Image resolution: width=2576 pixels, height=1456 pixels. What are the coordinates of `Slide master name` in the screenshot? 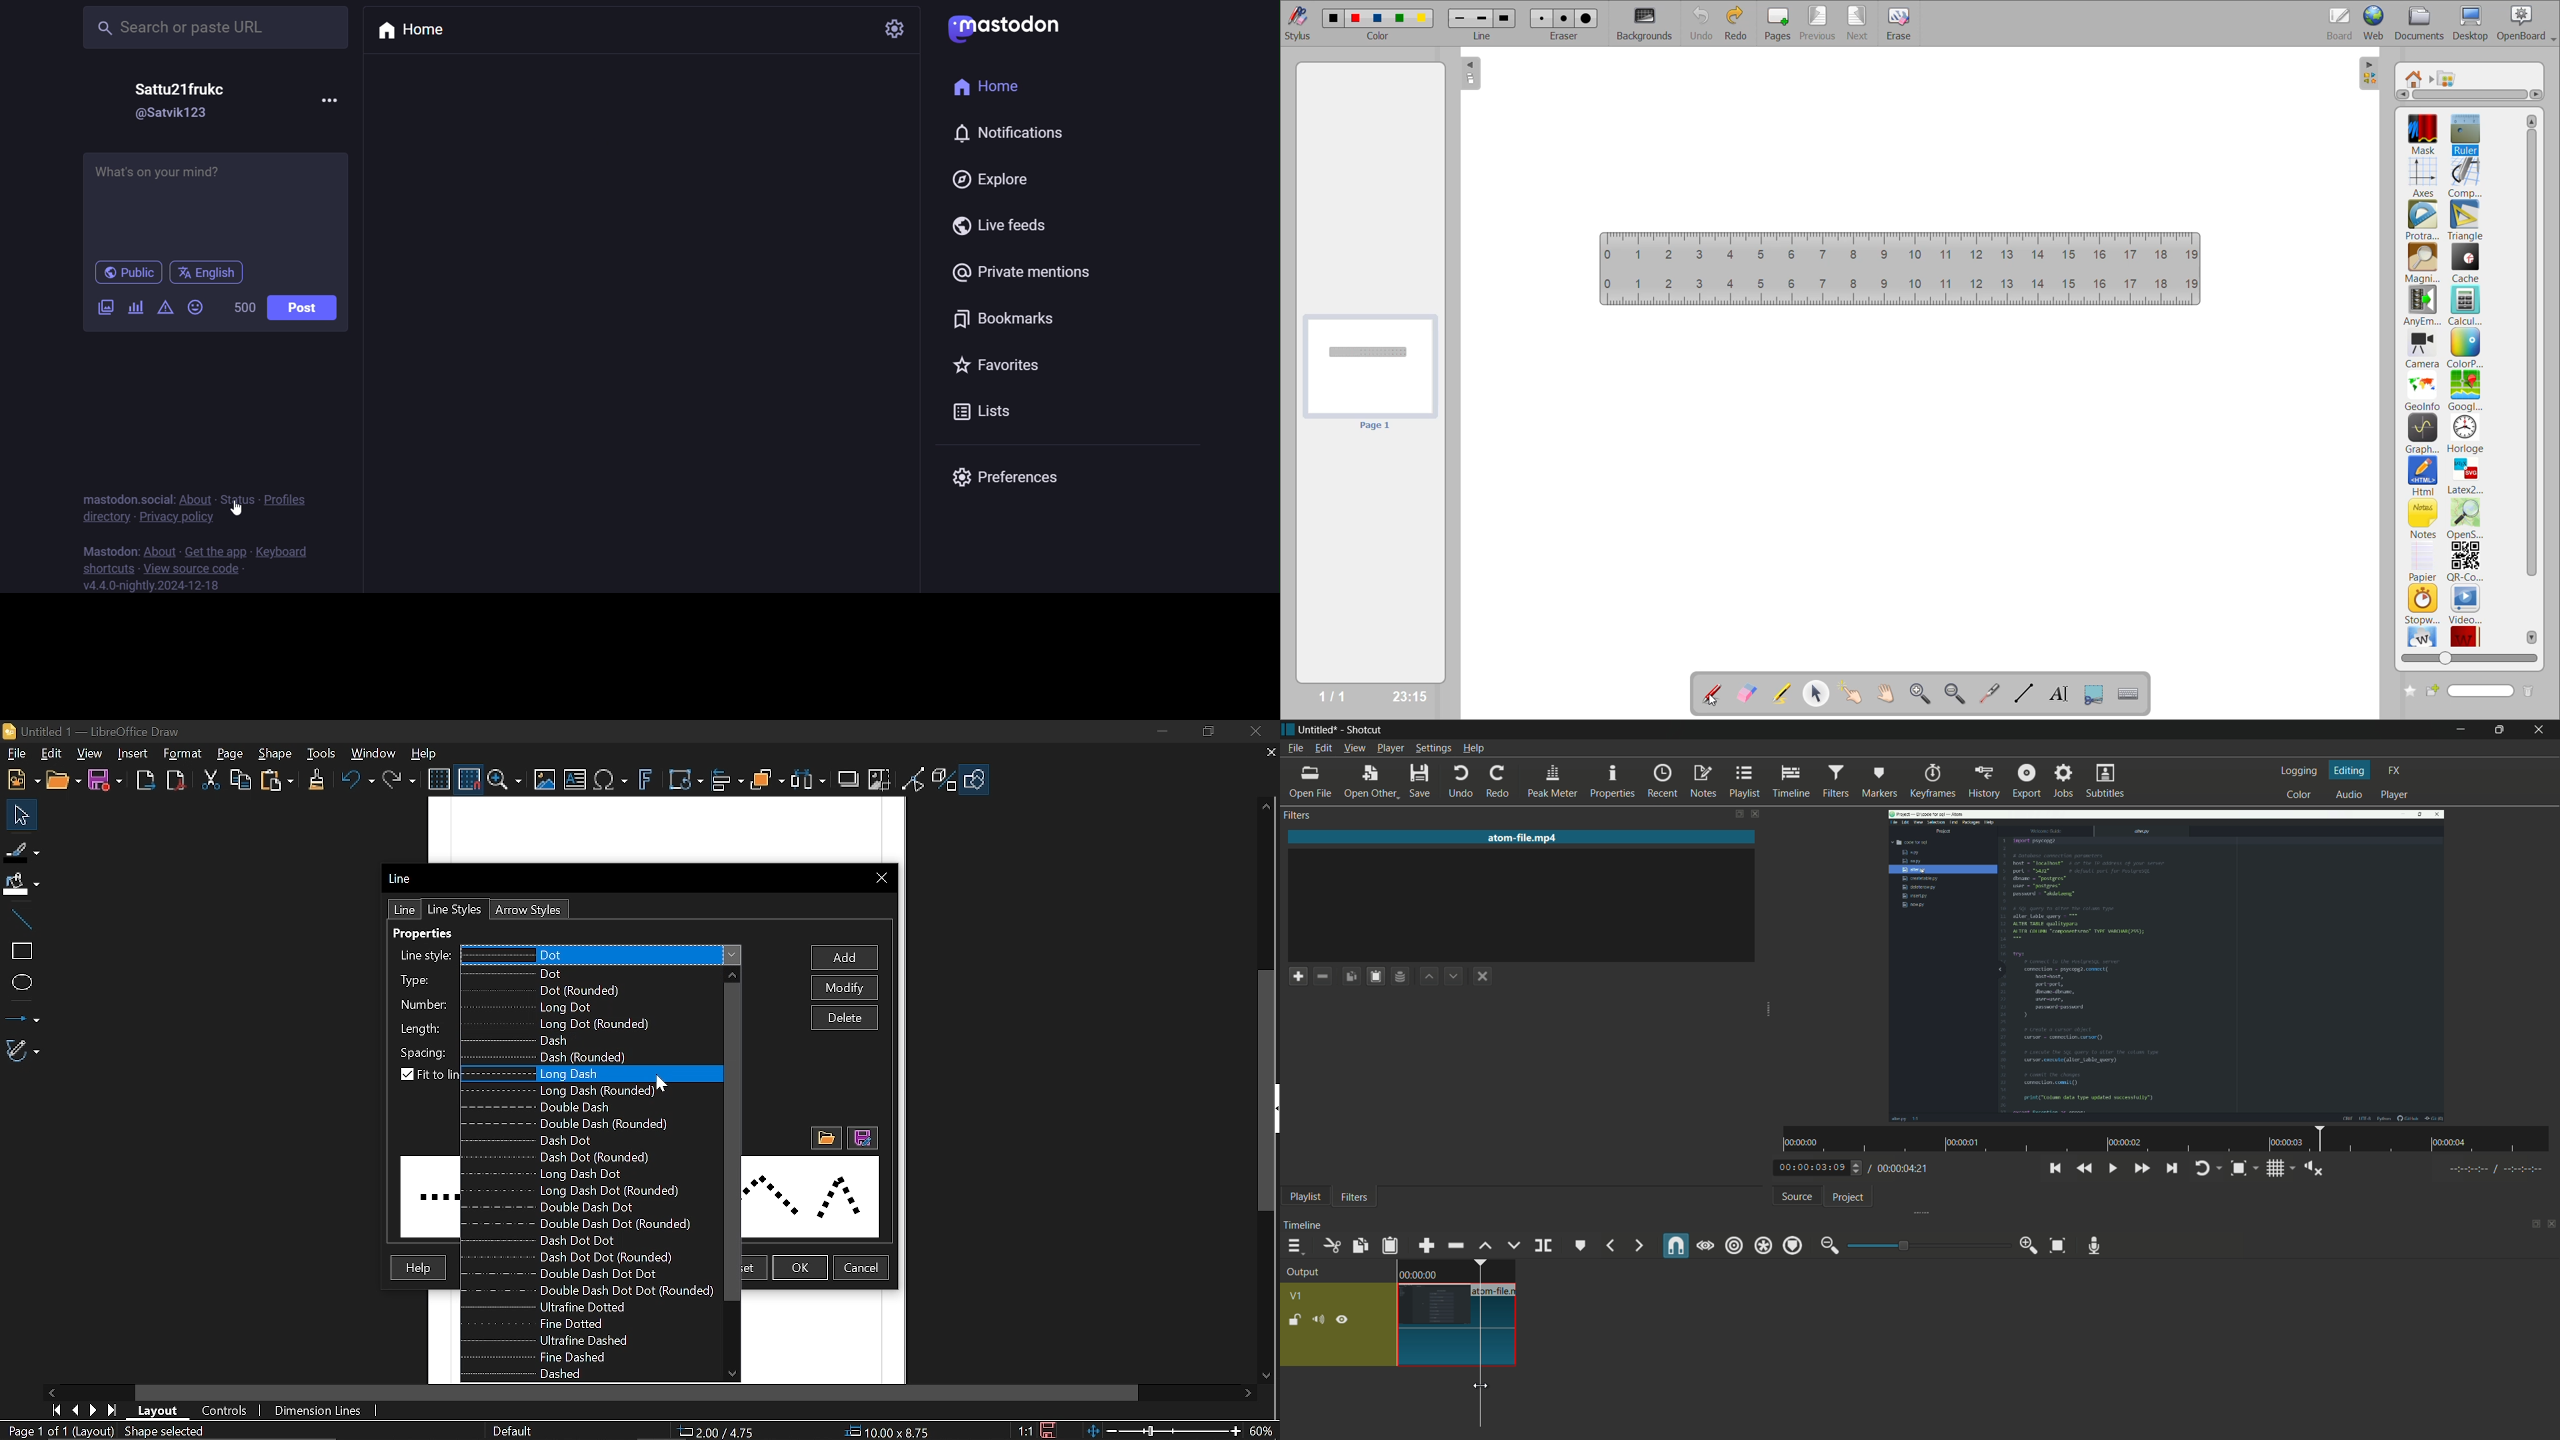 It's located at (522, 1431).